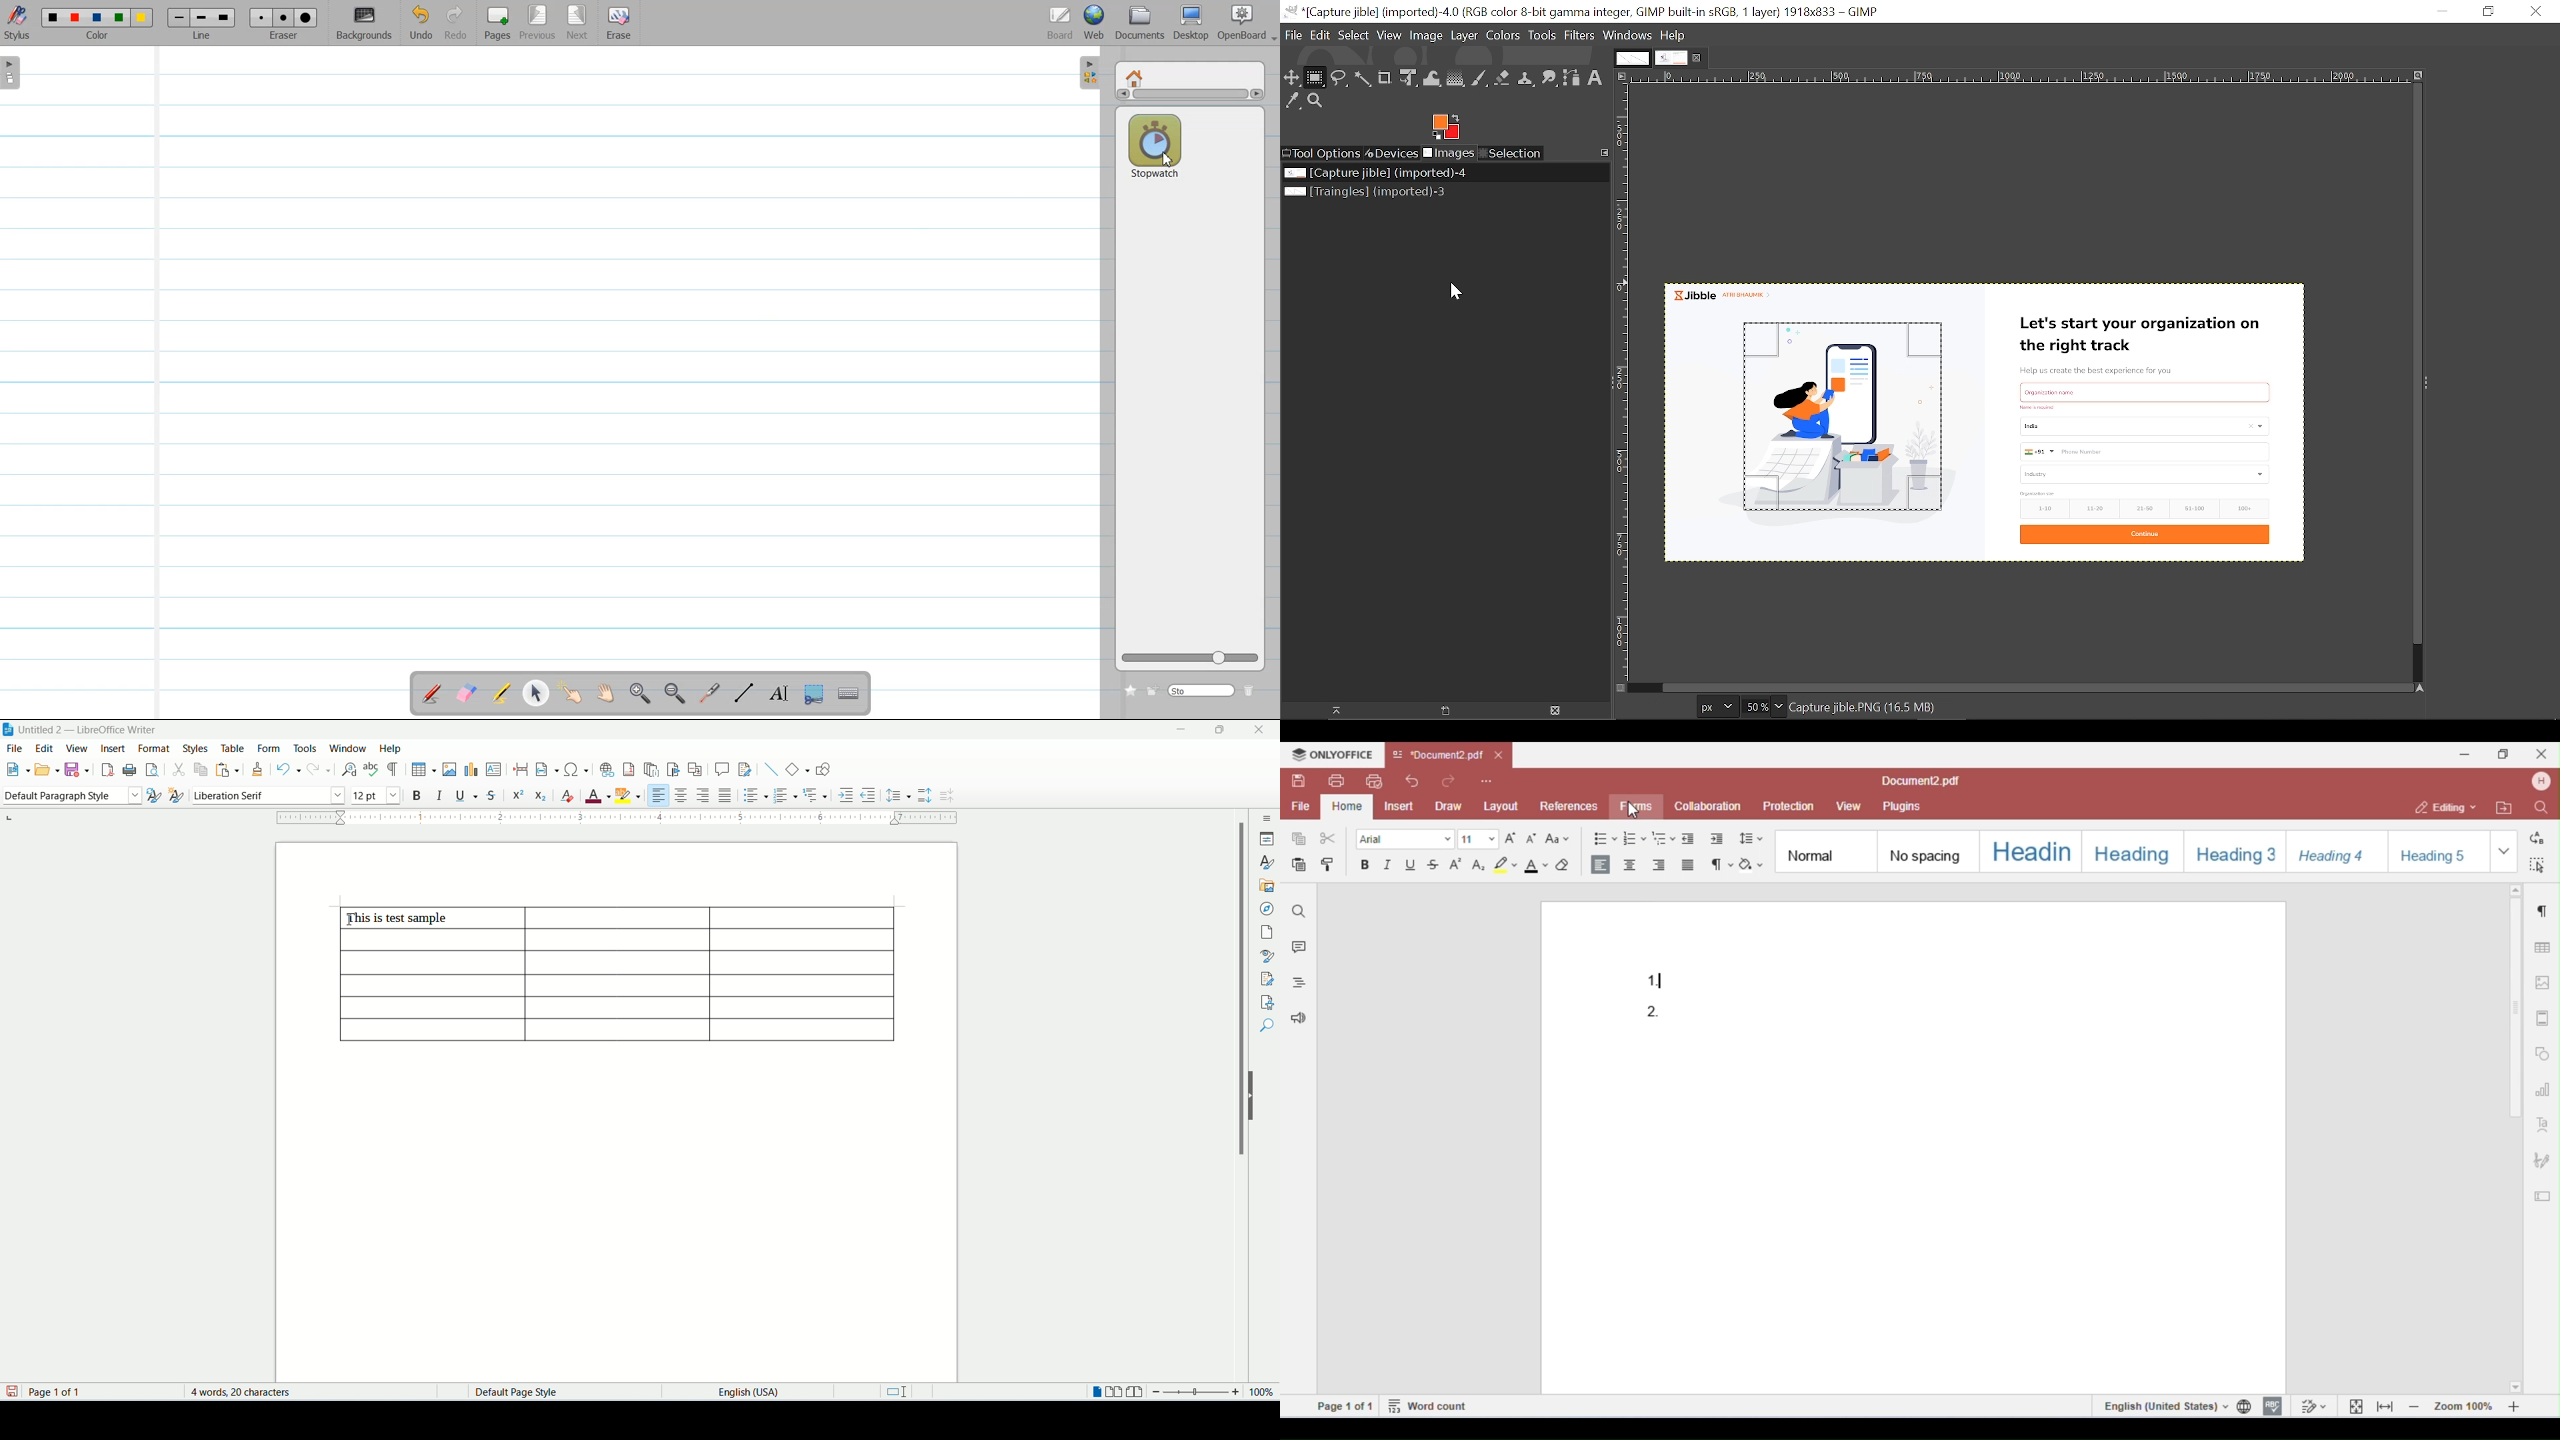 The height and width of the screenshot is (1456, 2576). I want to click on Access this image menu, so click(1622, 76).